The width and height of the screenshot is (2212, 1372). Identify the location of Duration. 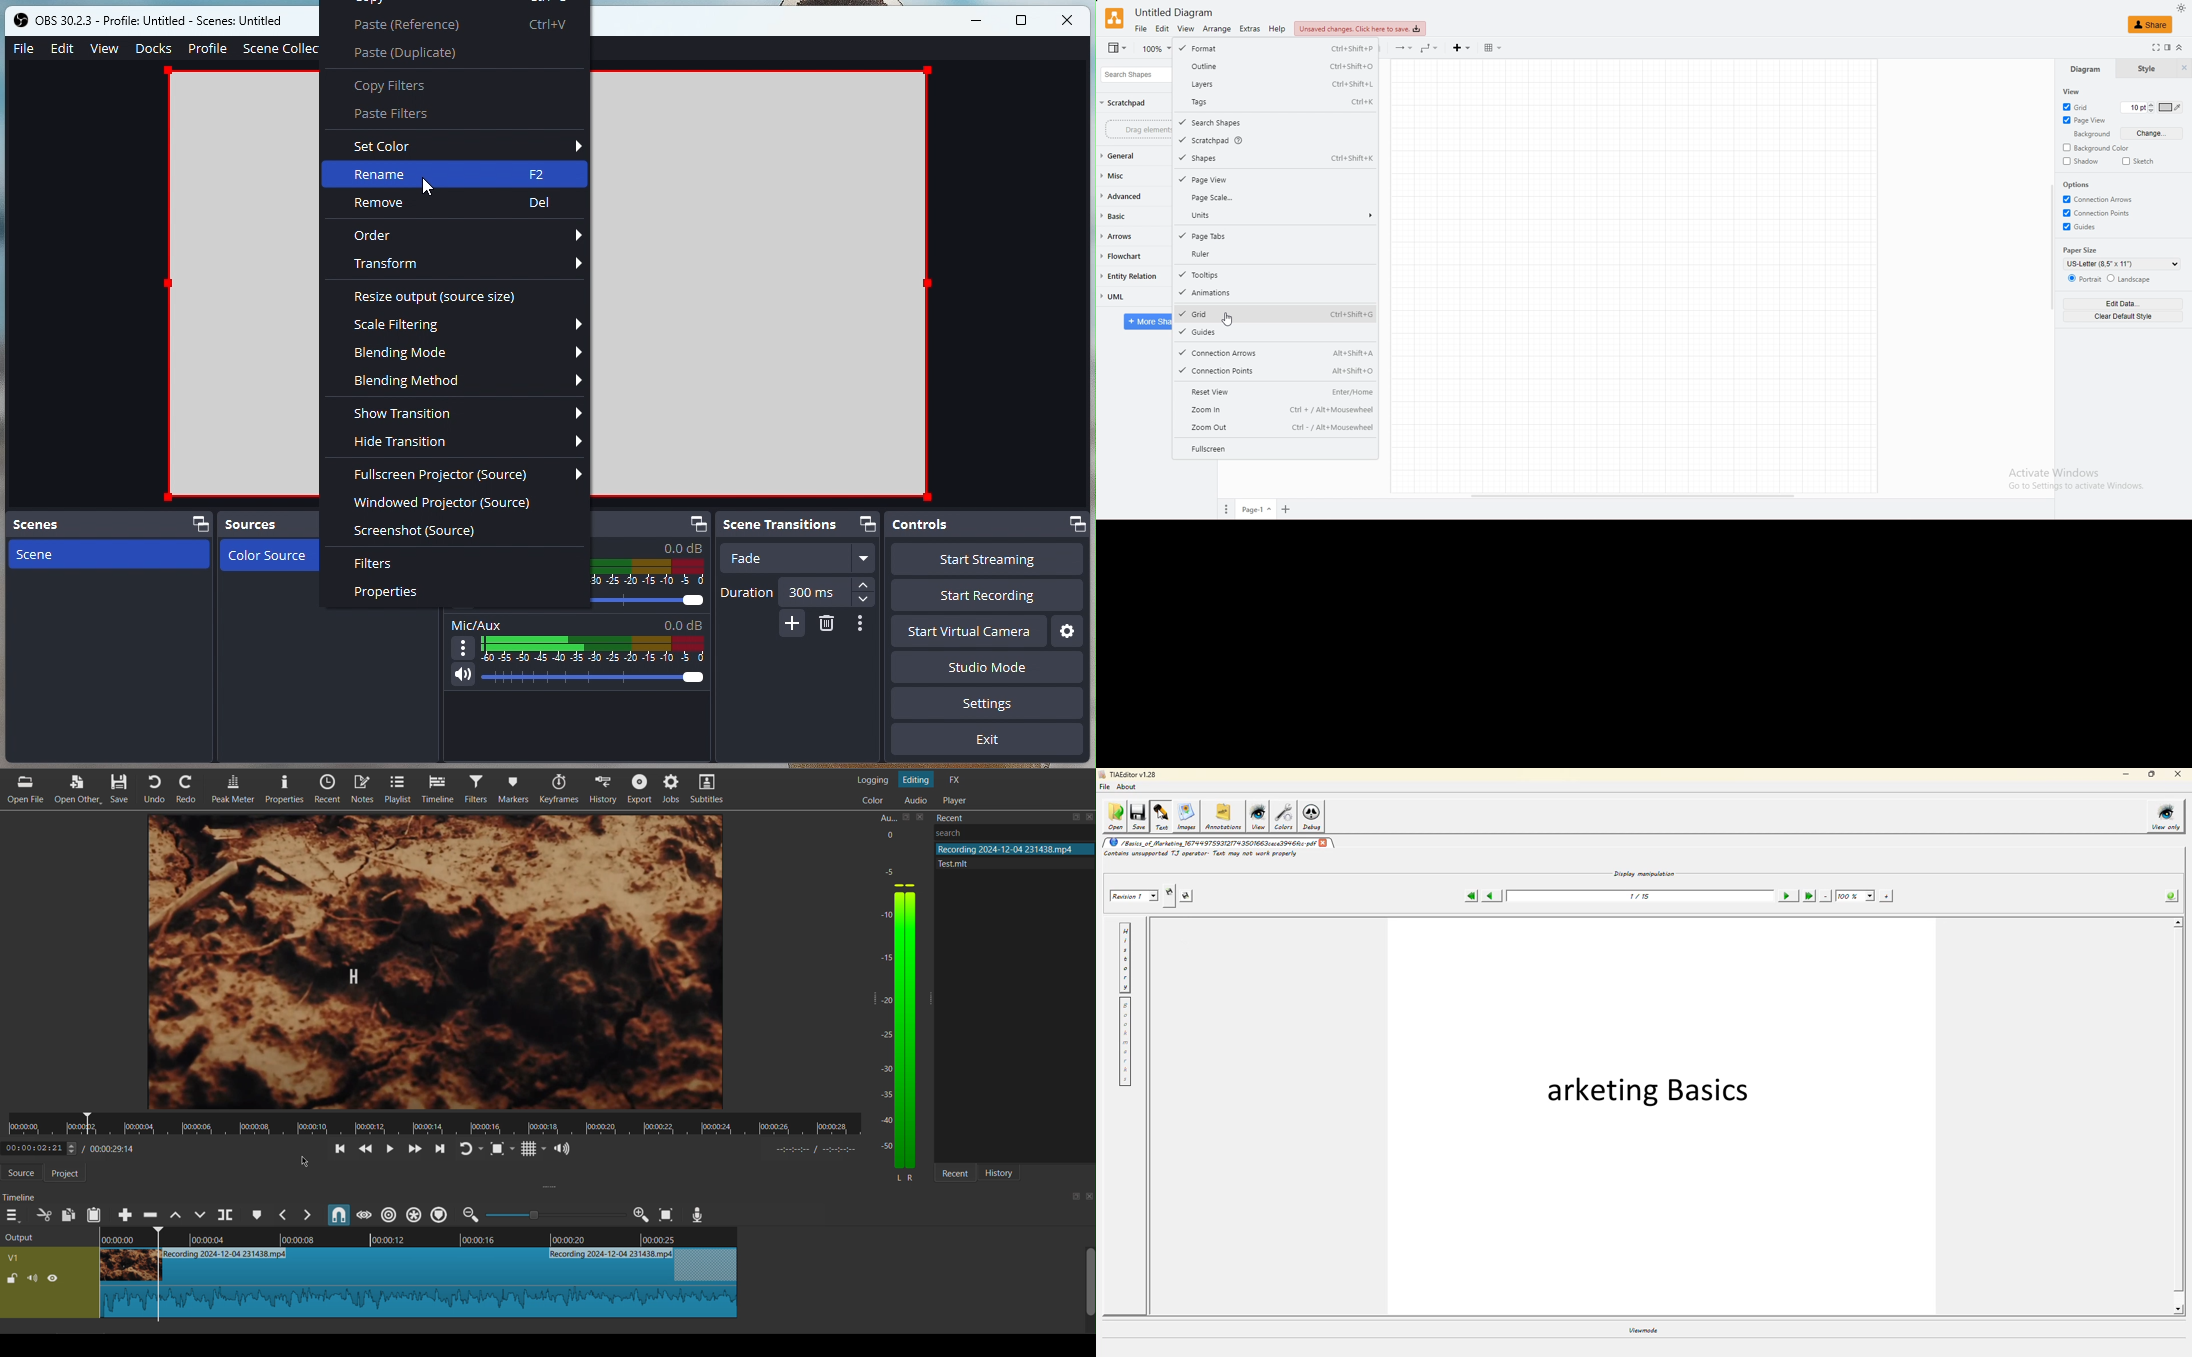
(798, 592).